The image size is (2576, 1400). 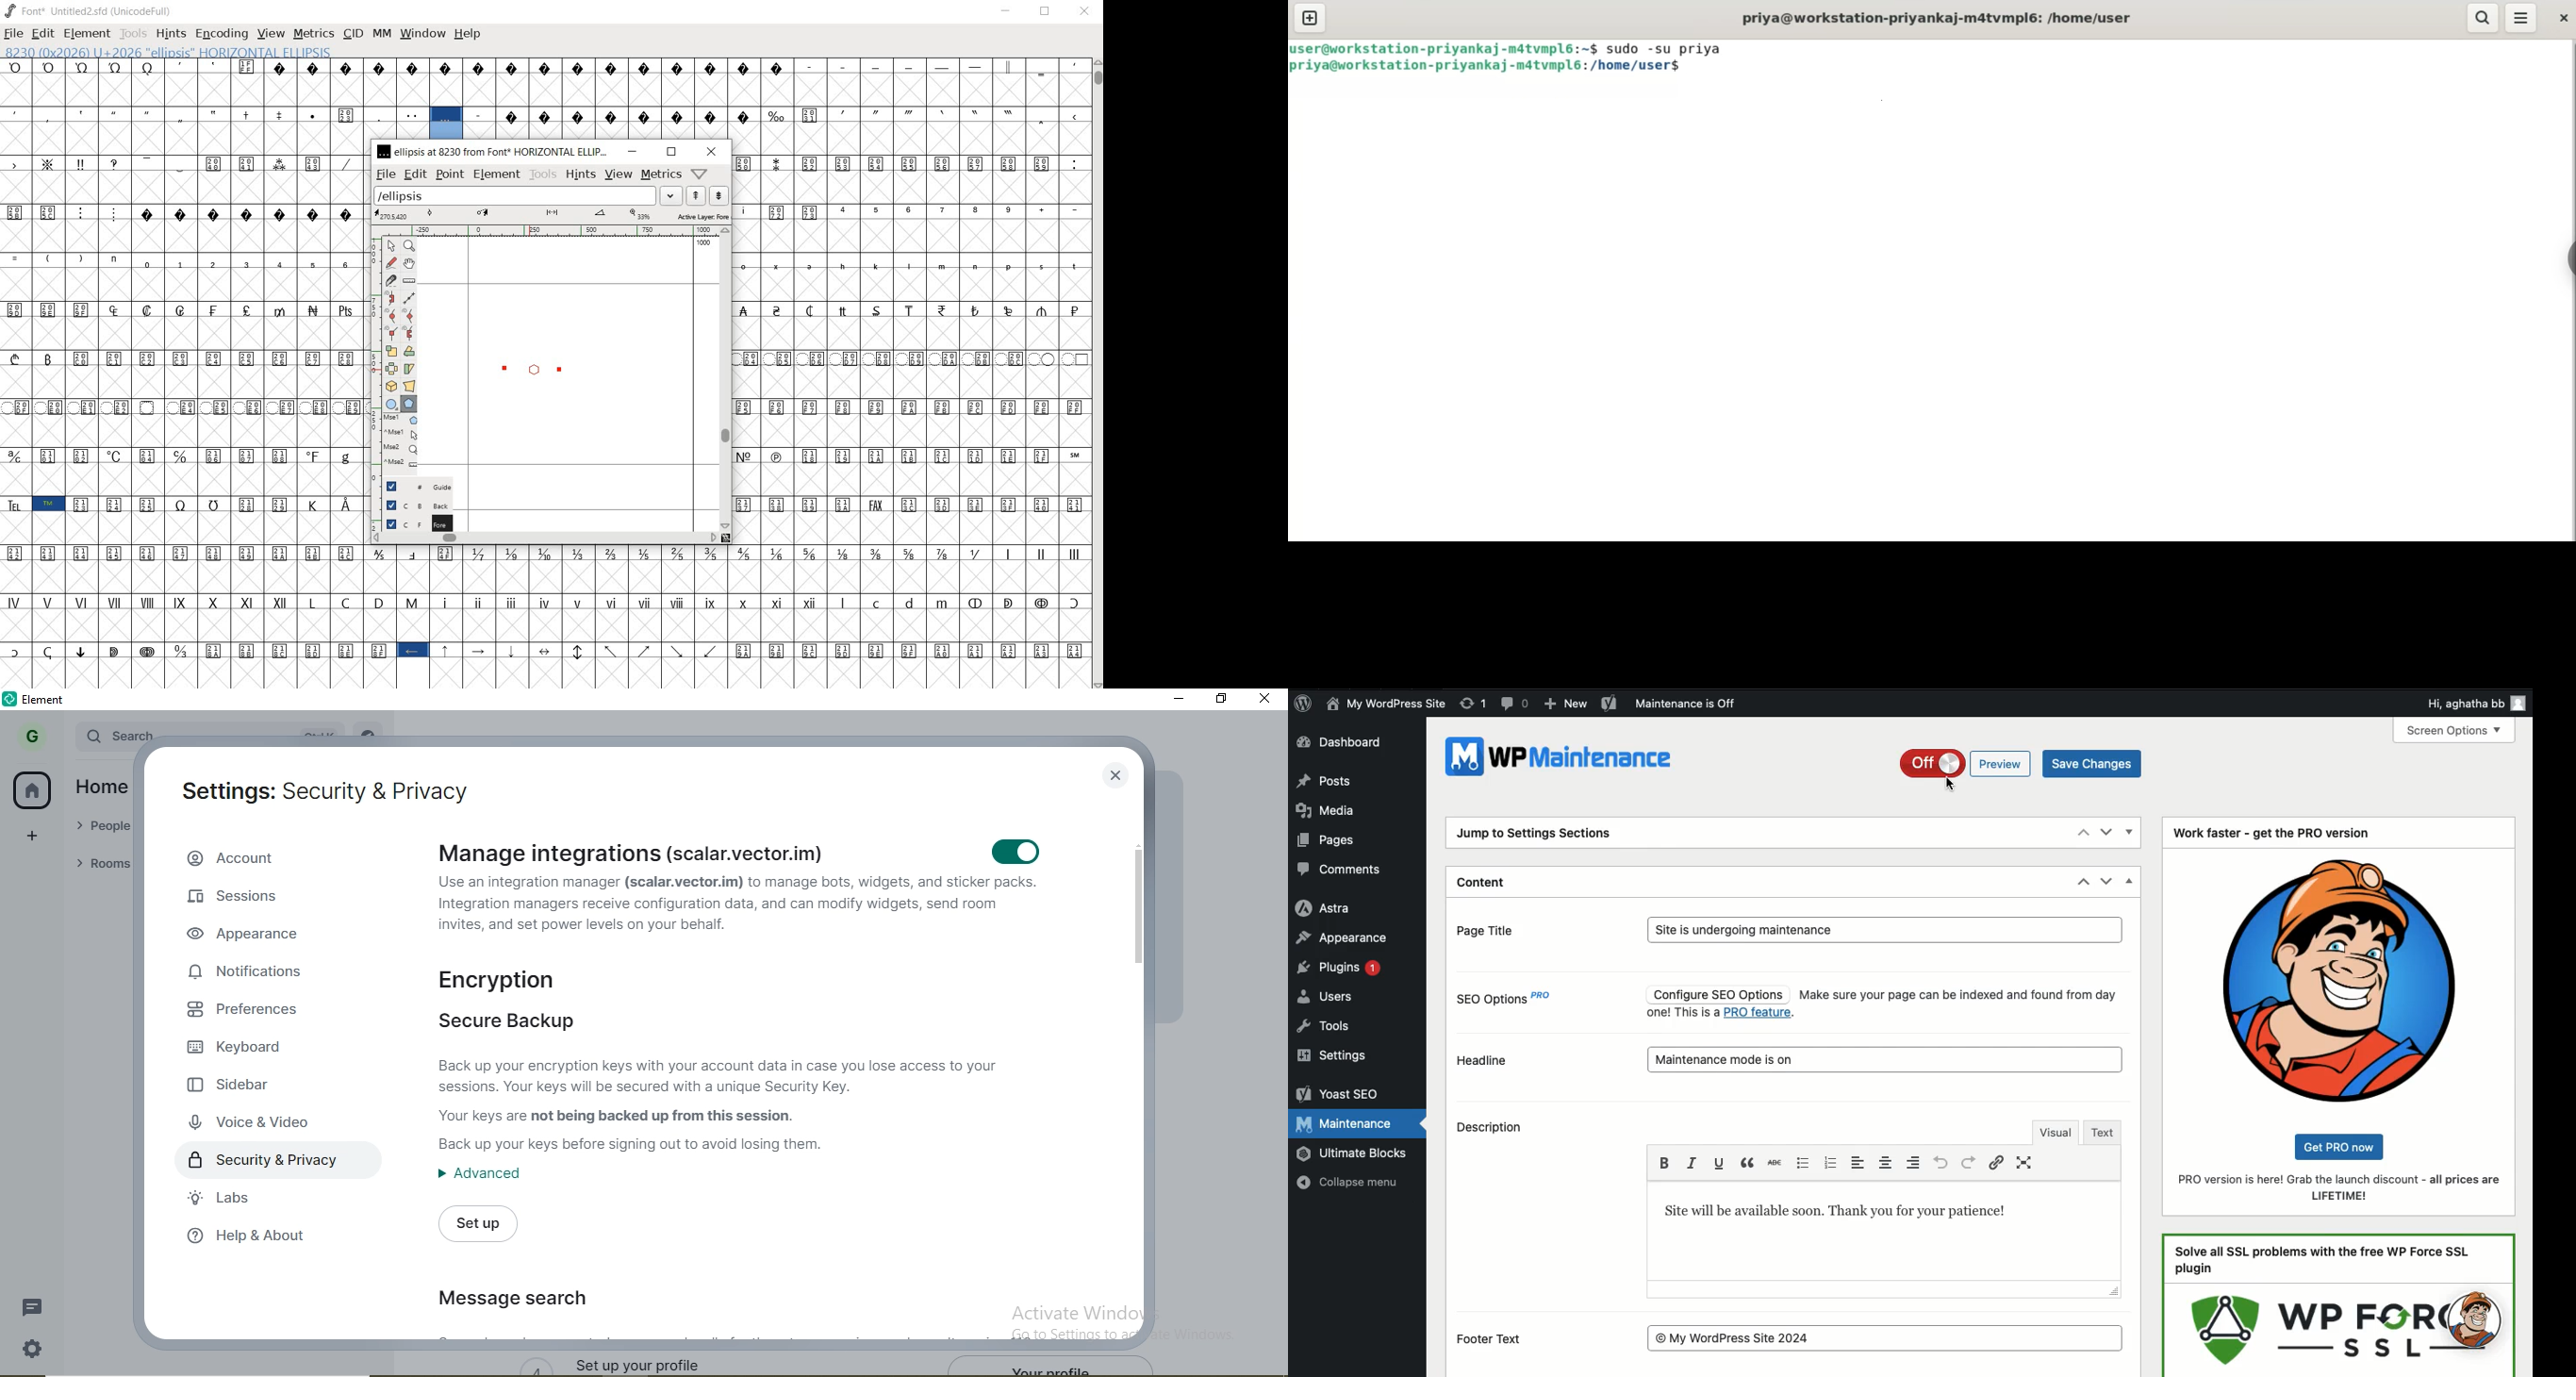 I want to click on voice & video, so click(x=253, y=1125).